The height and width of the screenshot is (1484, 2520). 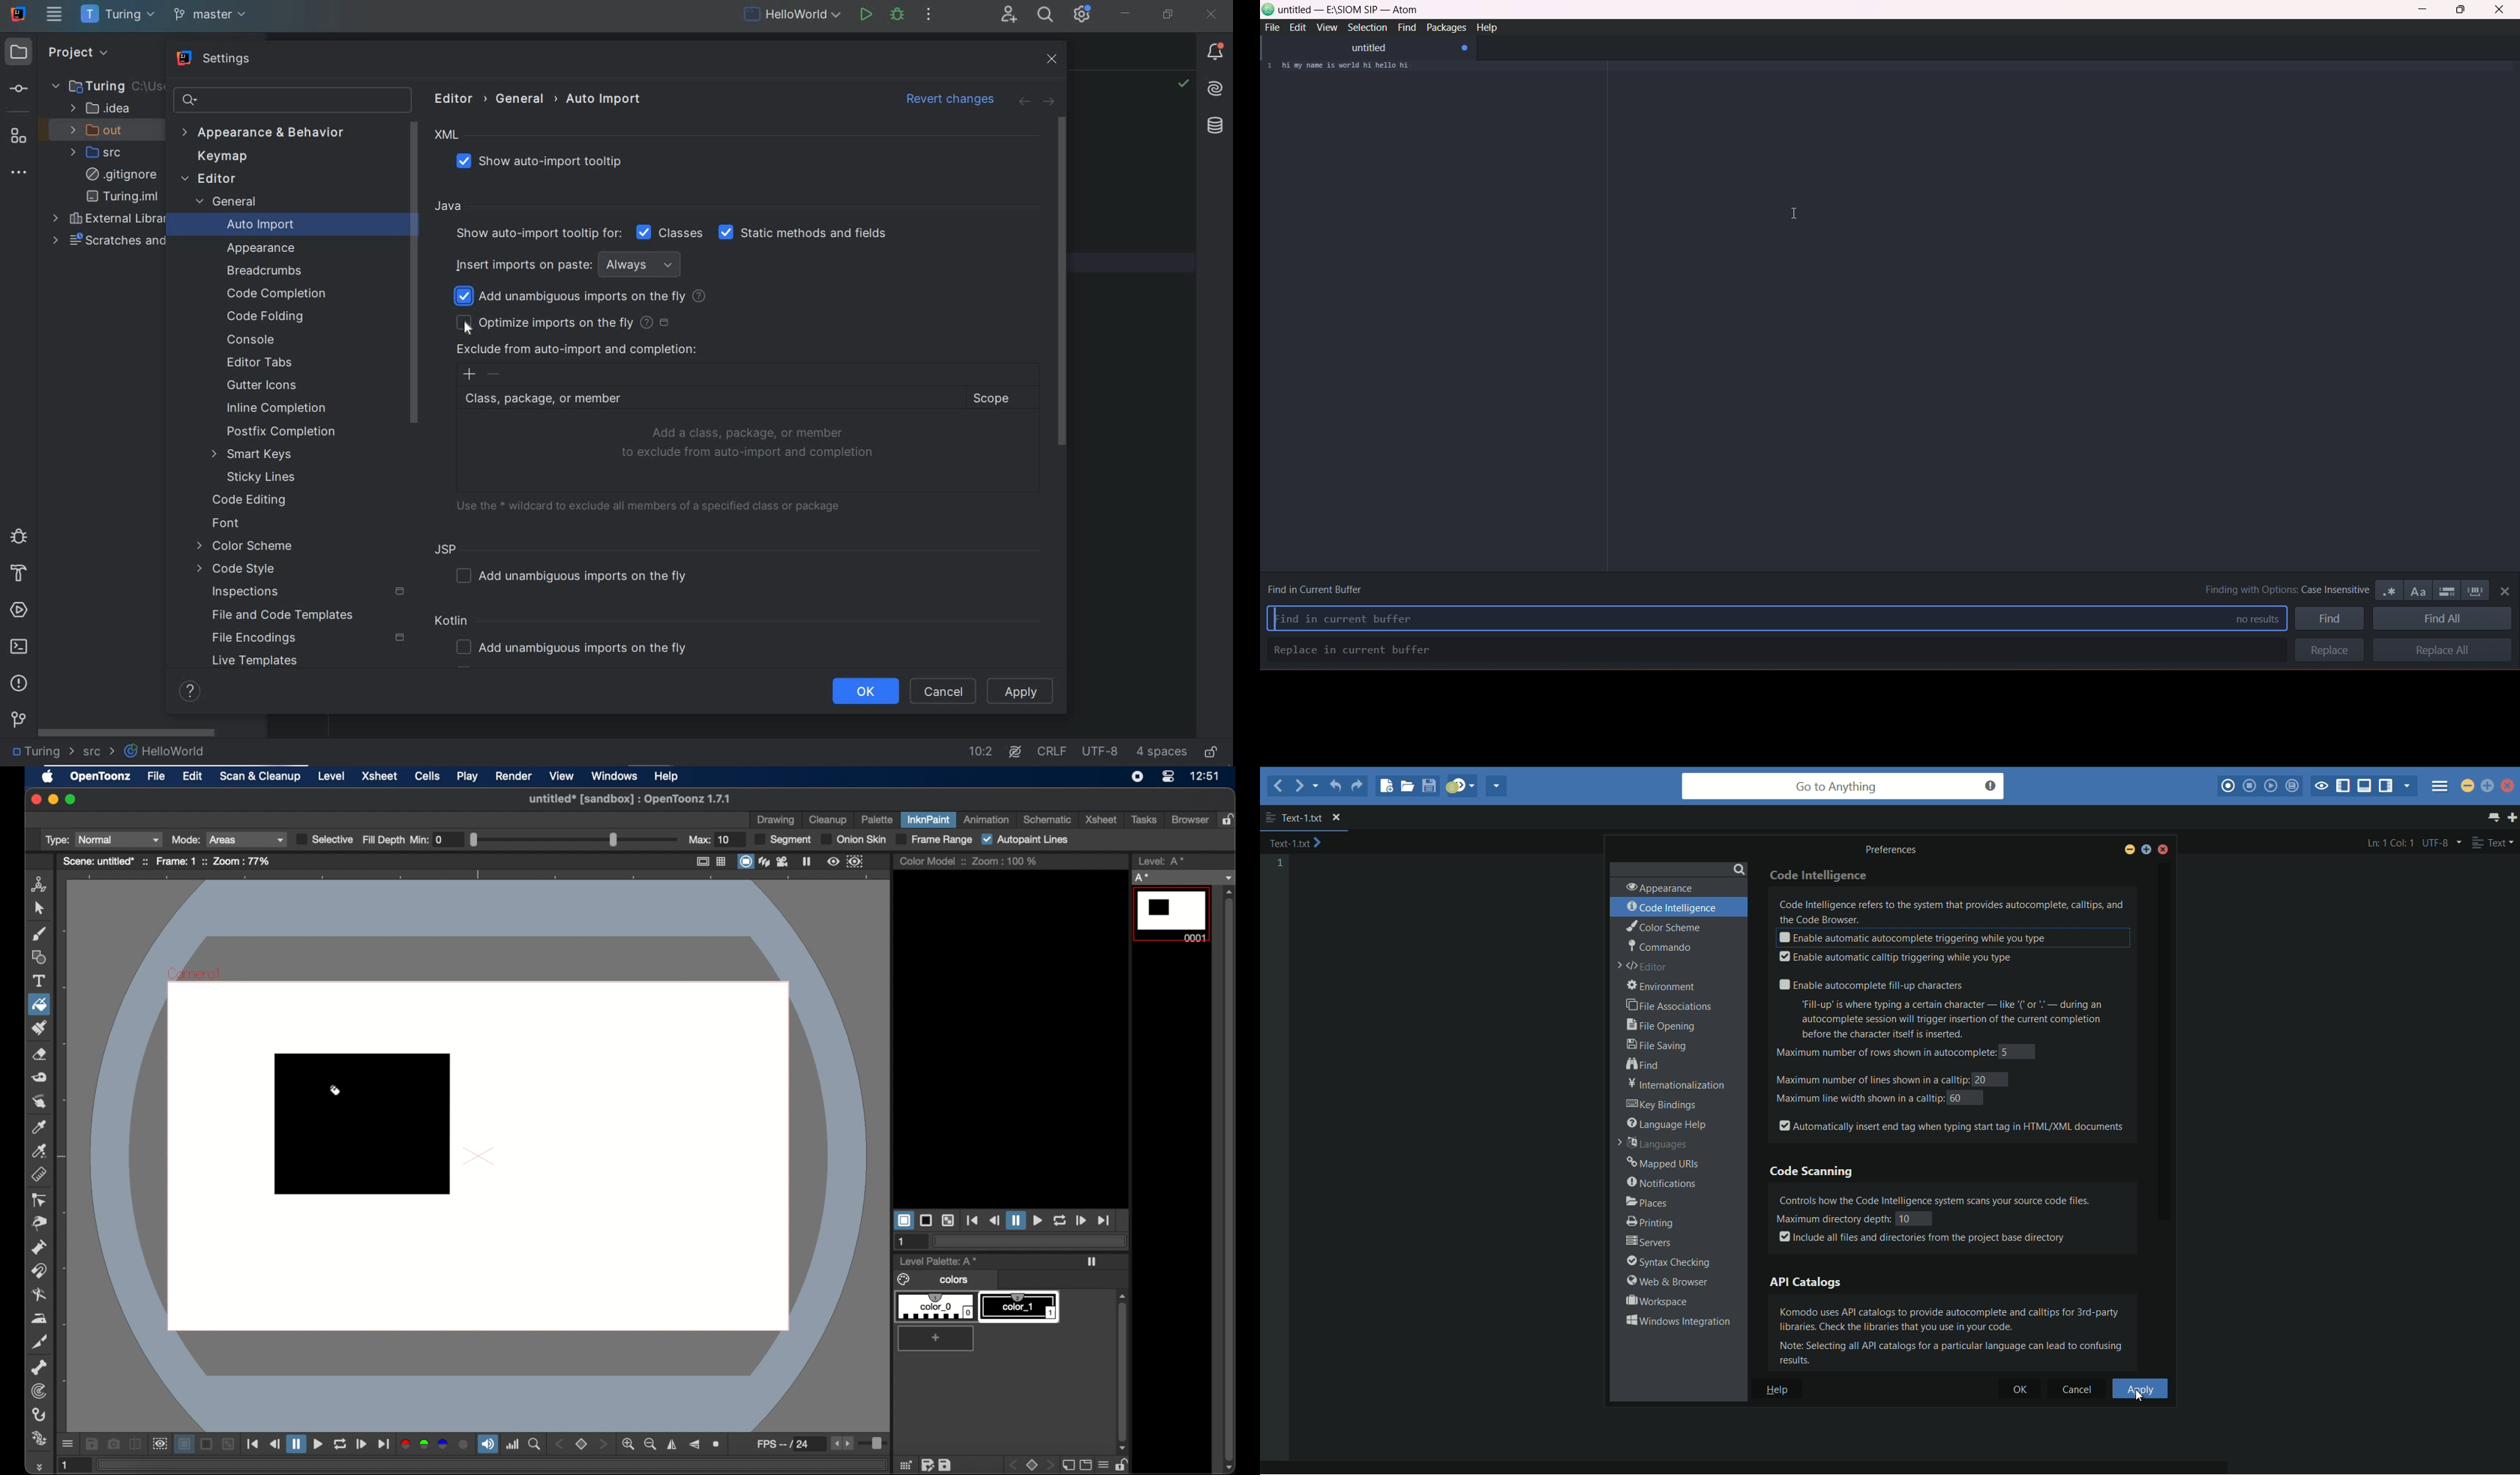 What do you see at coordinates (513, 776) in the screenshot?
I see `render` at bounding box center [513, 776].